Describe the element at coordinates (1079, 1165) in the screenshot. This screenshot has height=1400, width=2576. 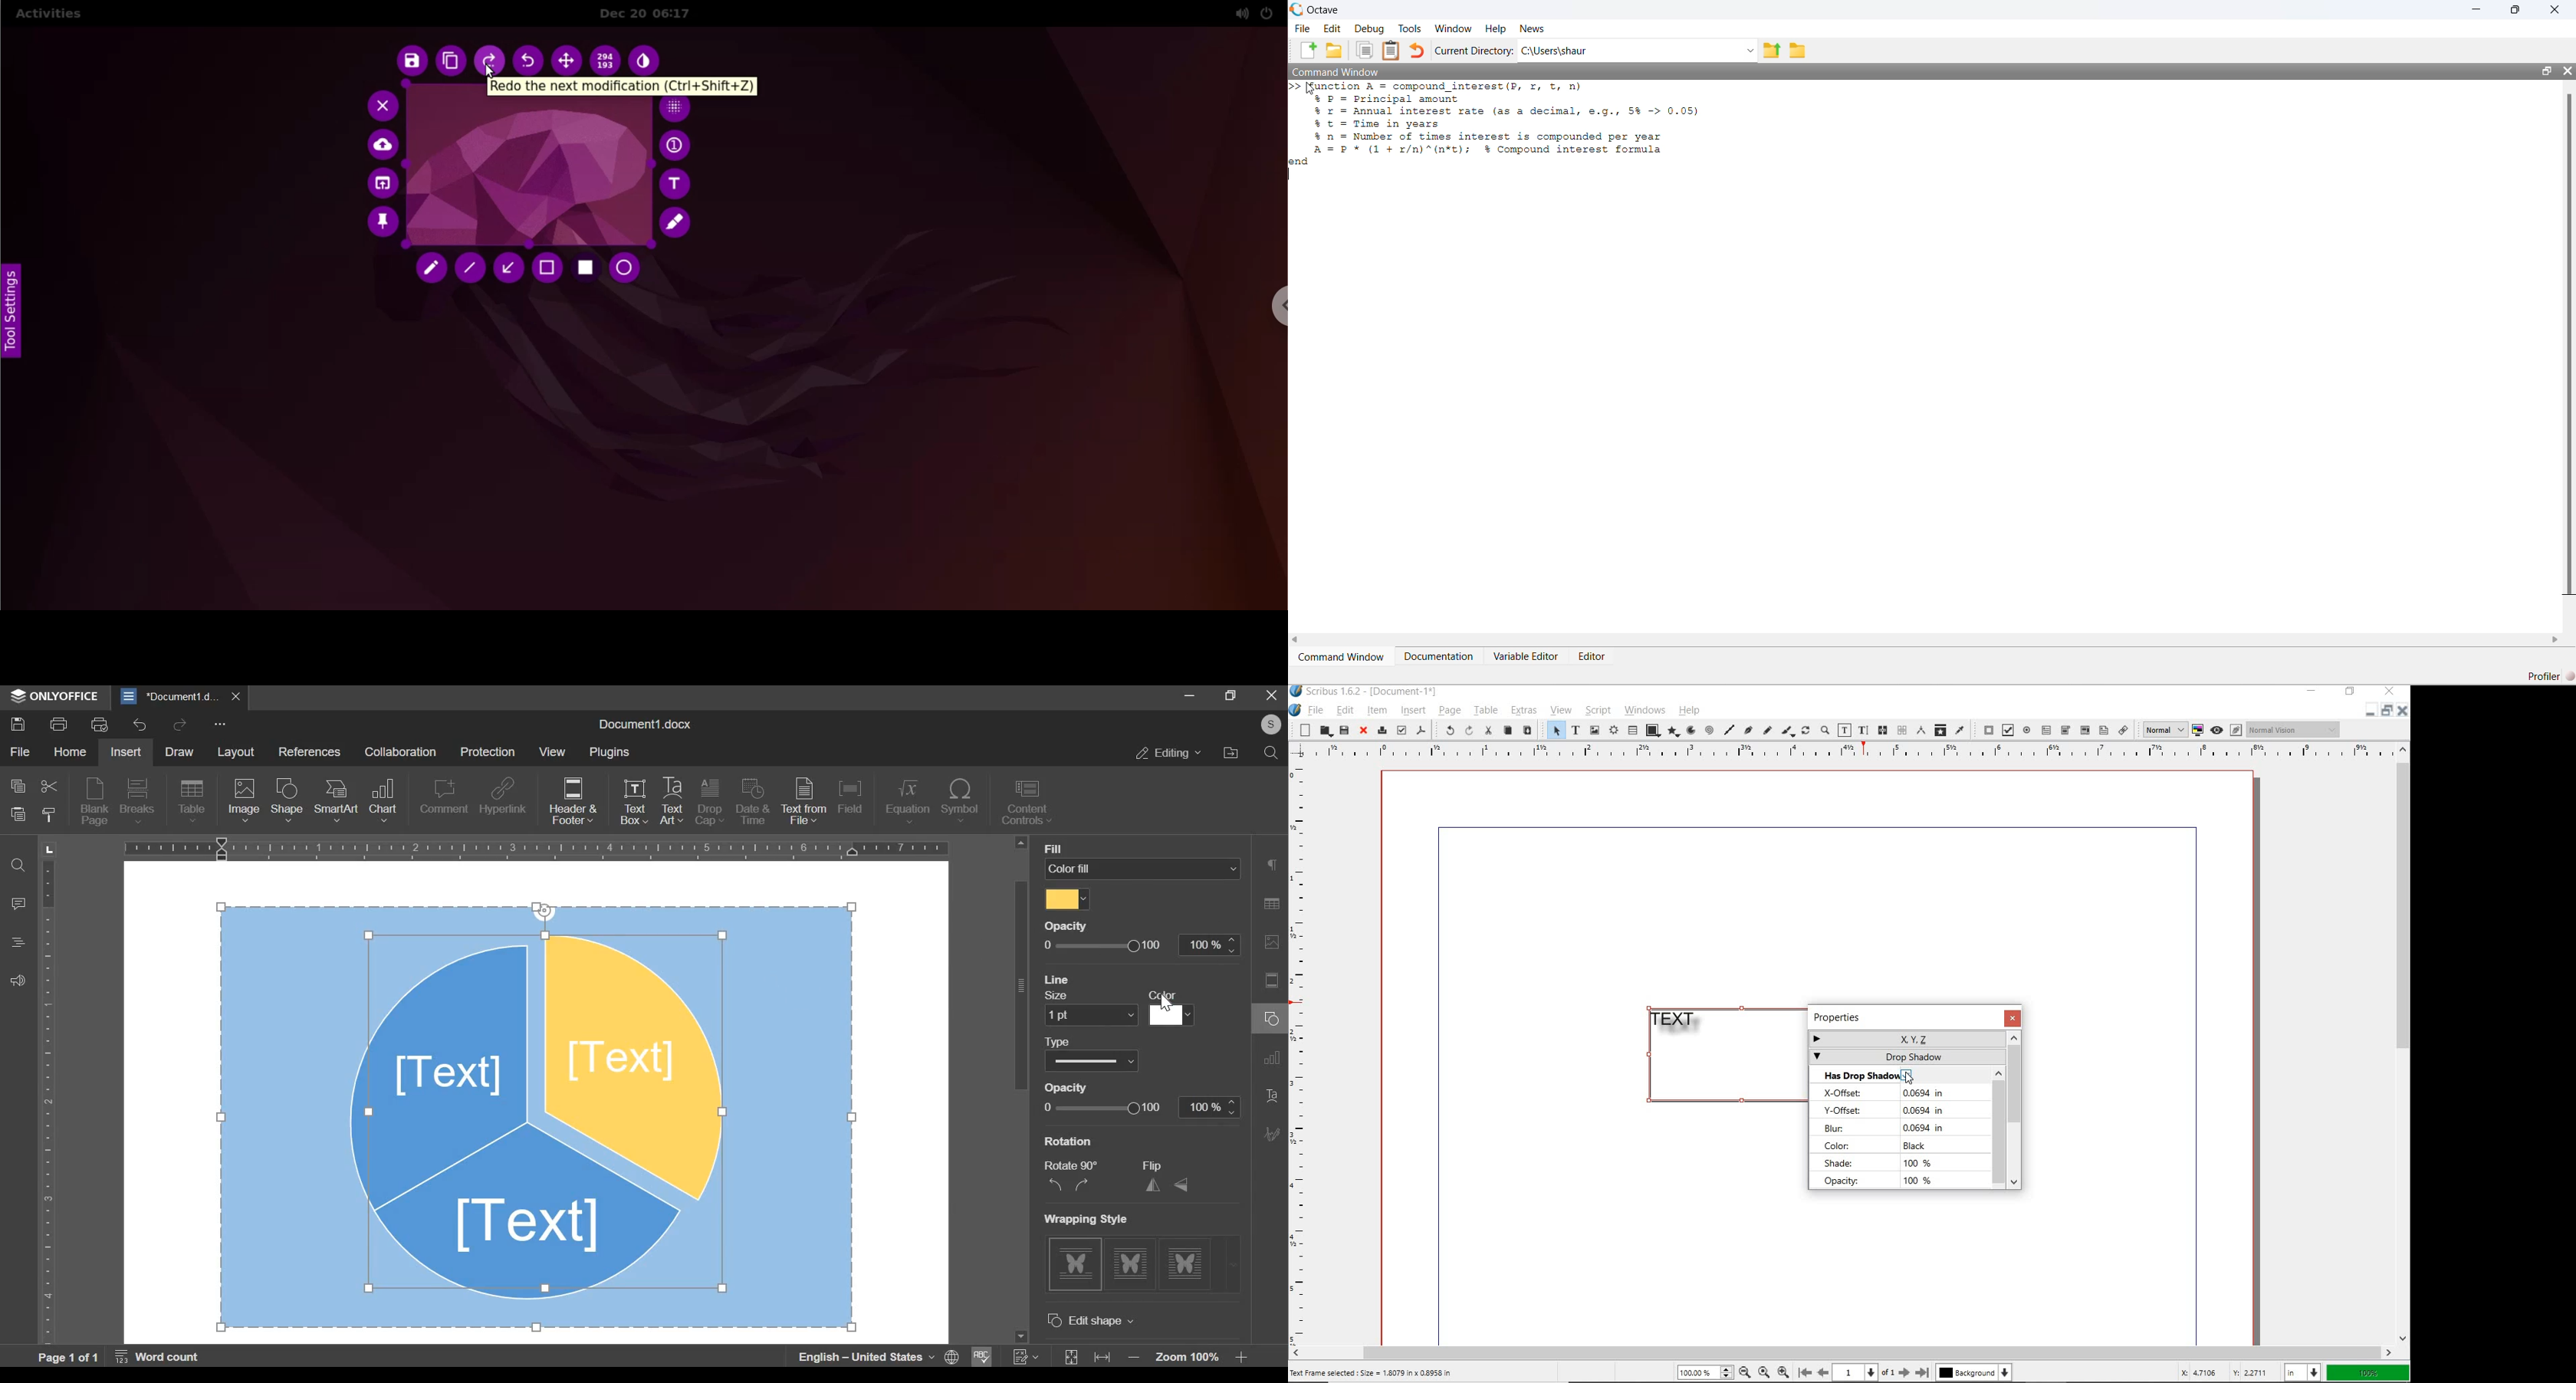
I see `` at that location.